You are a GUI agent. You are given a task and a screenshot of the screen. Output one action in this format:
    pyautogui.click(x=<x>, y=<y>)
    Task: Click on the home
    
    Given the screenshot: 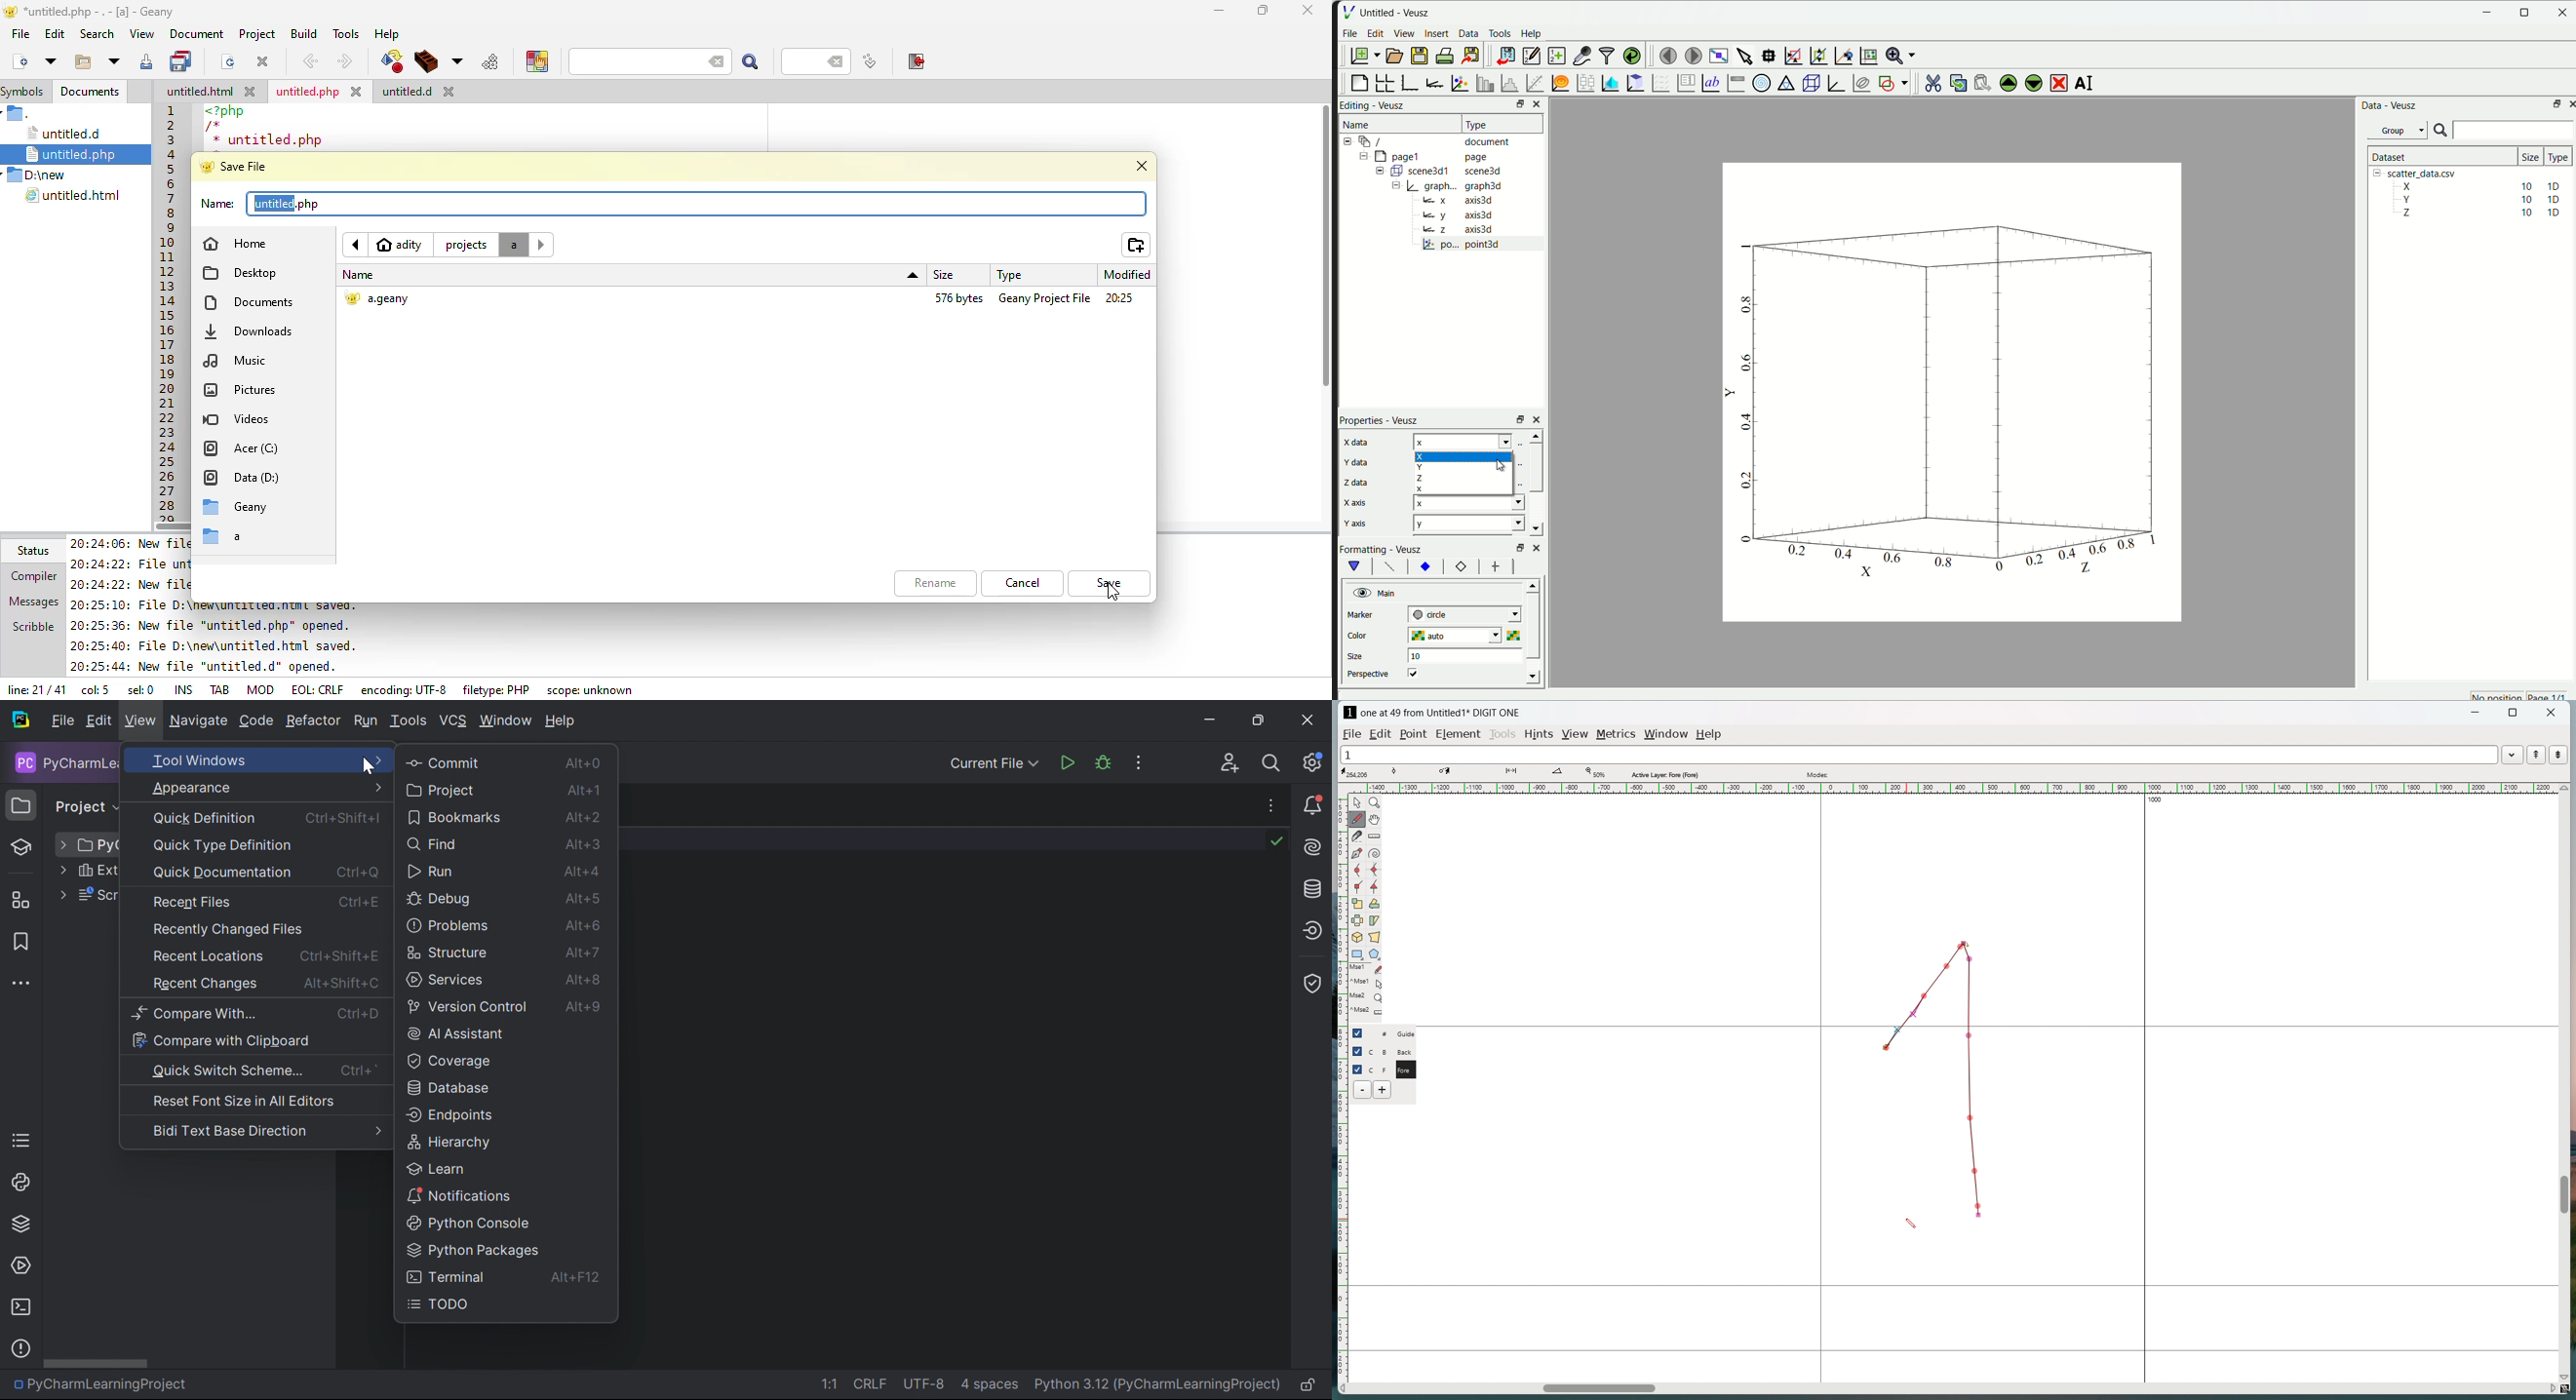 What is the action you would take?
    pyautogui.click(x=244, y=242)
    